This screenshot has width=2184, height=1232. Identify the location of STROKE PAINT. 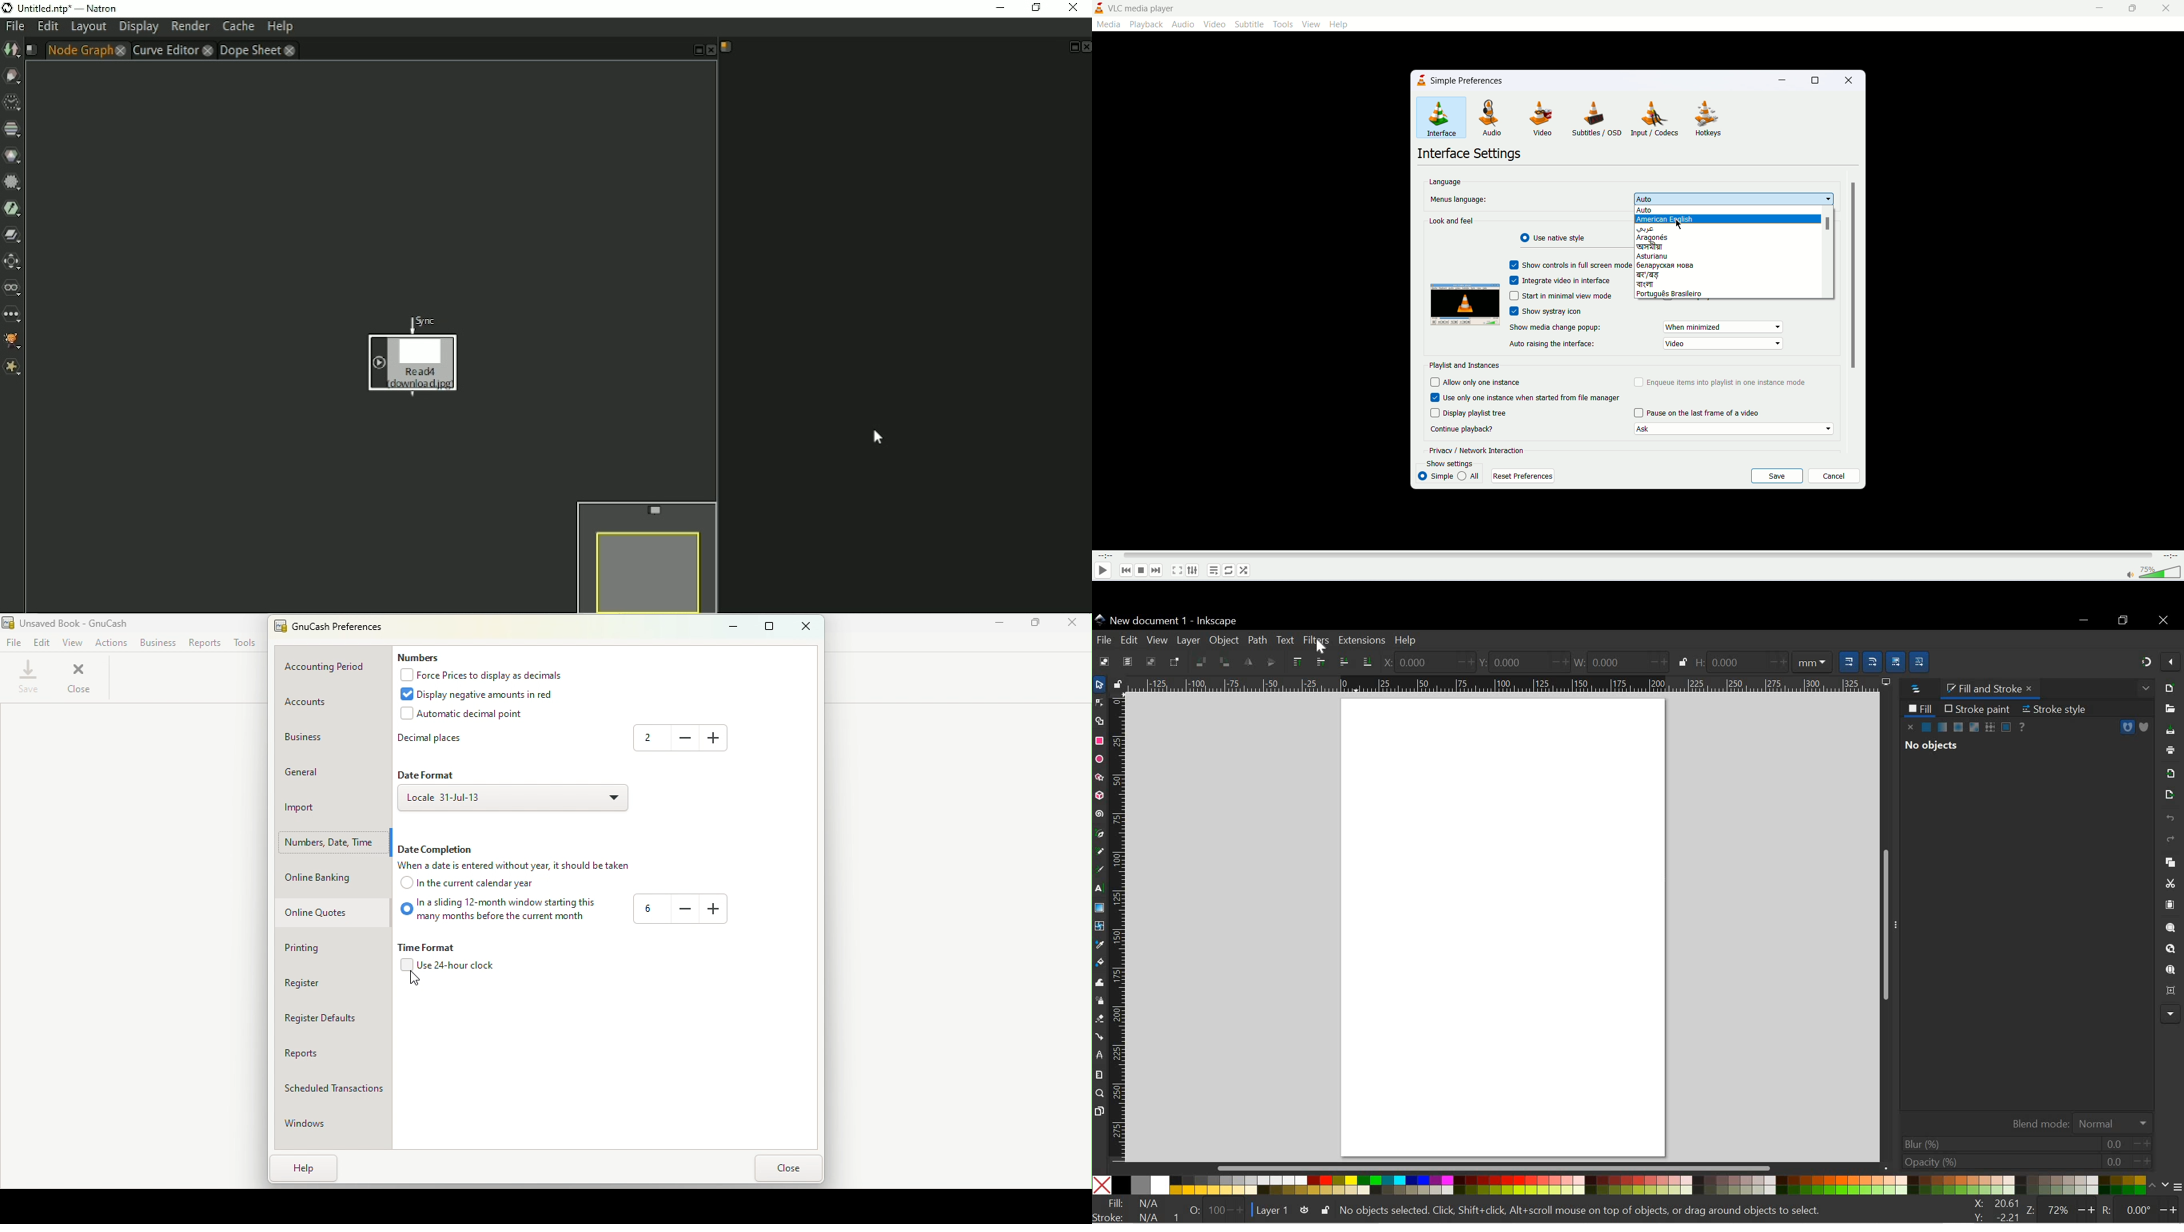
(1977, 708).